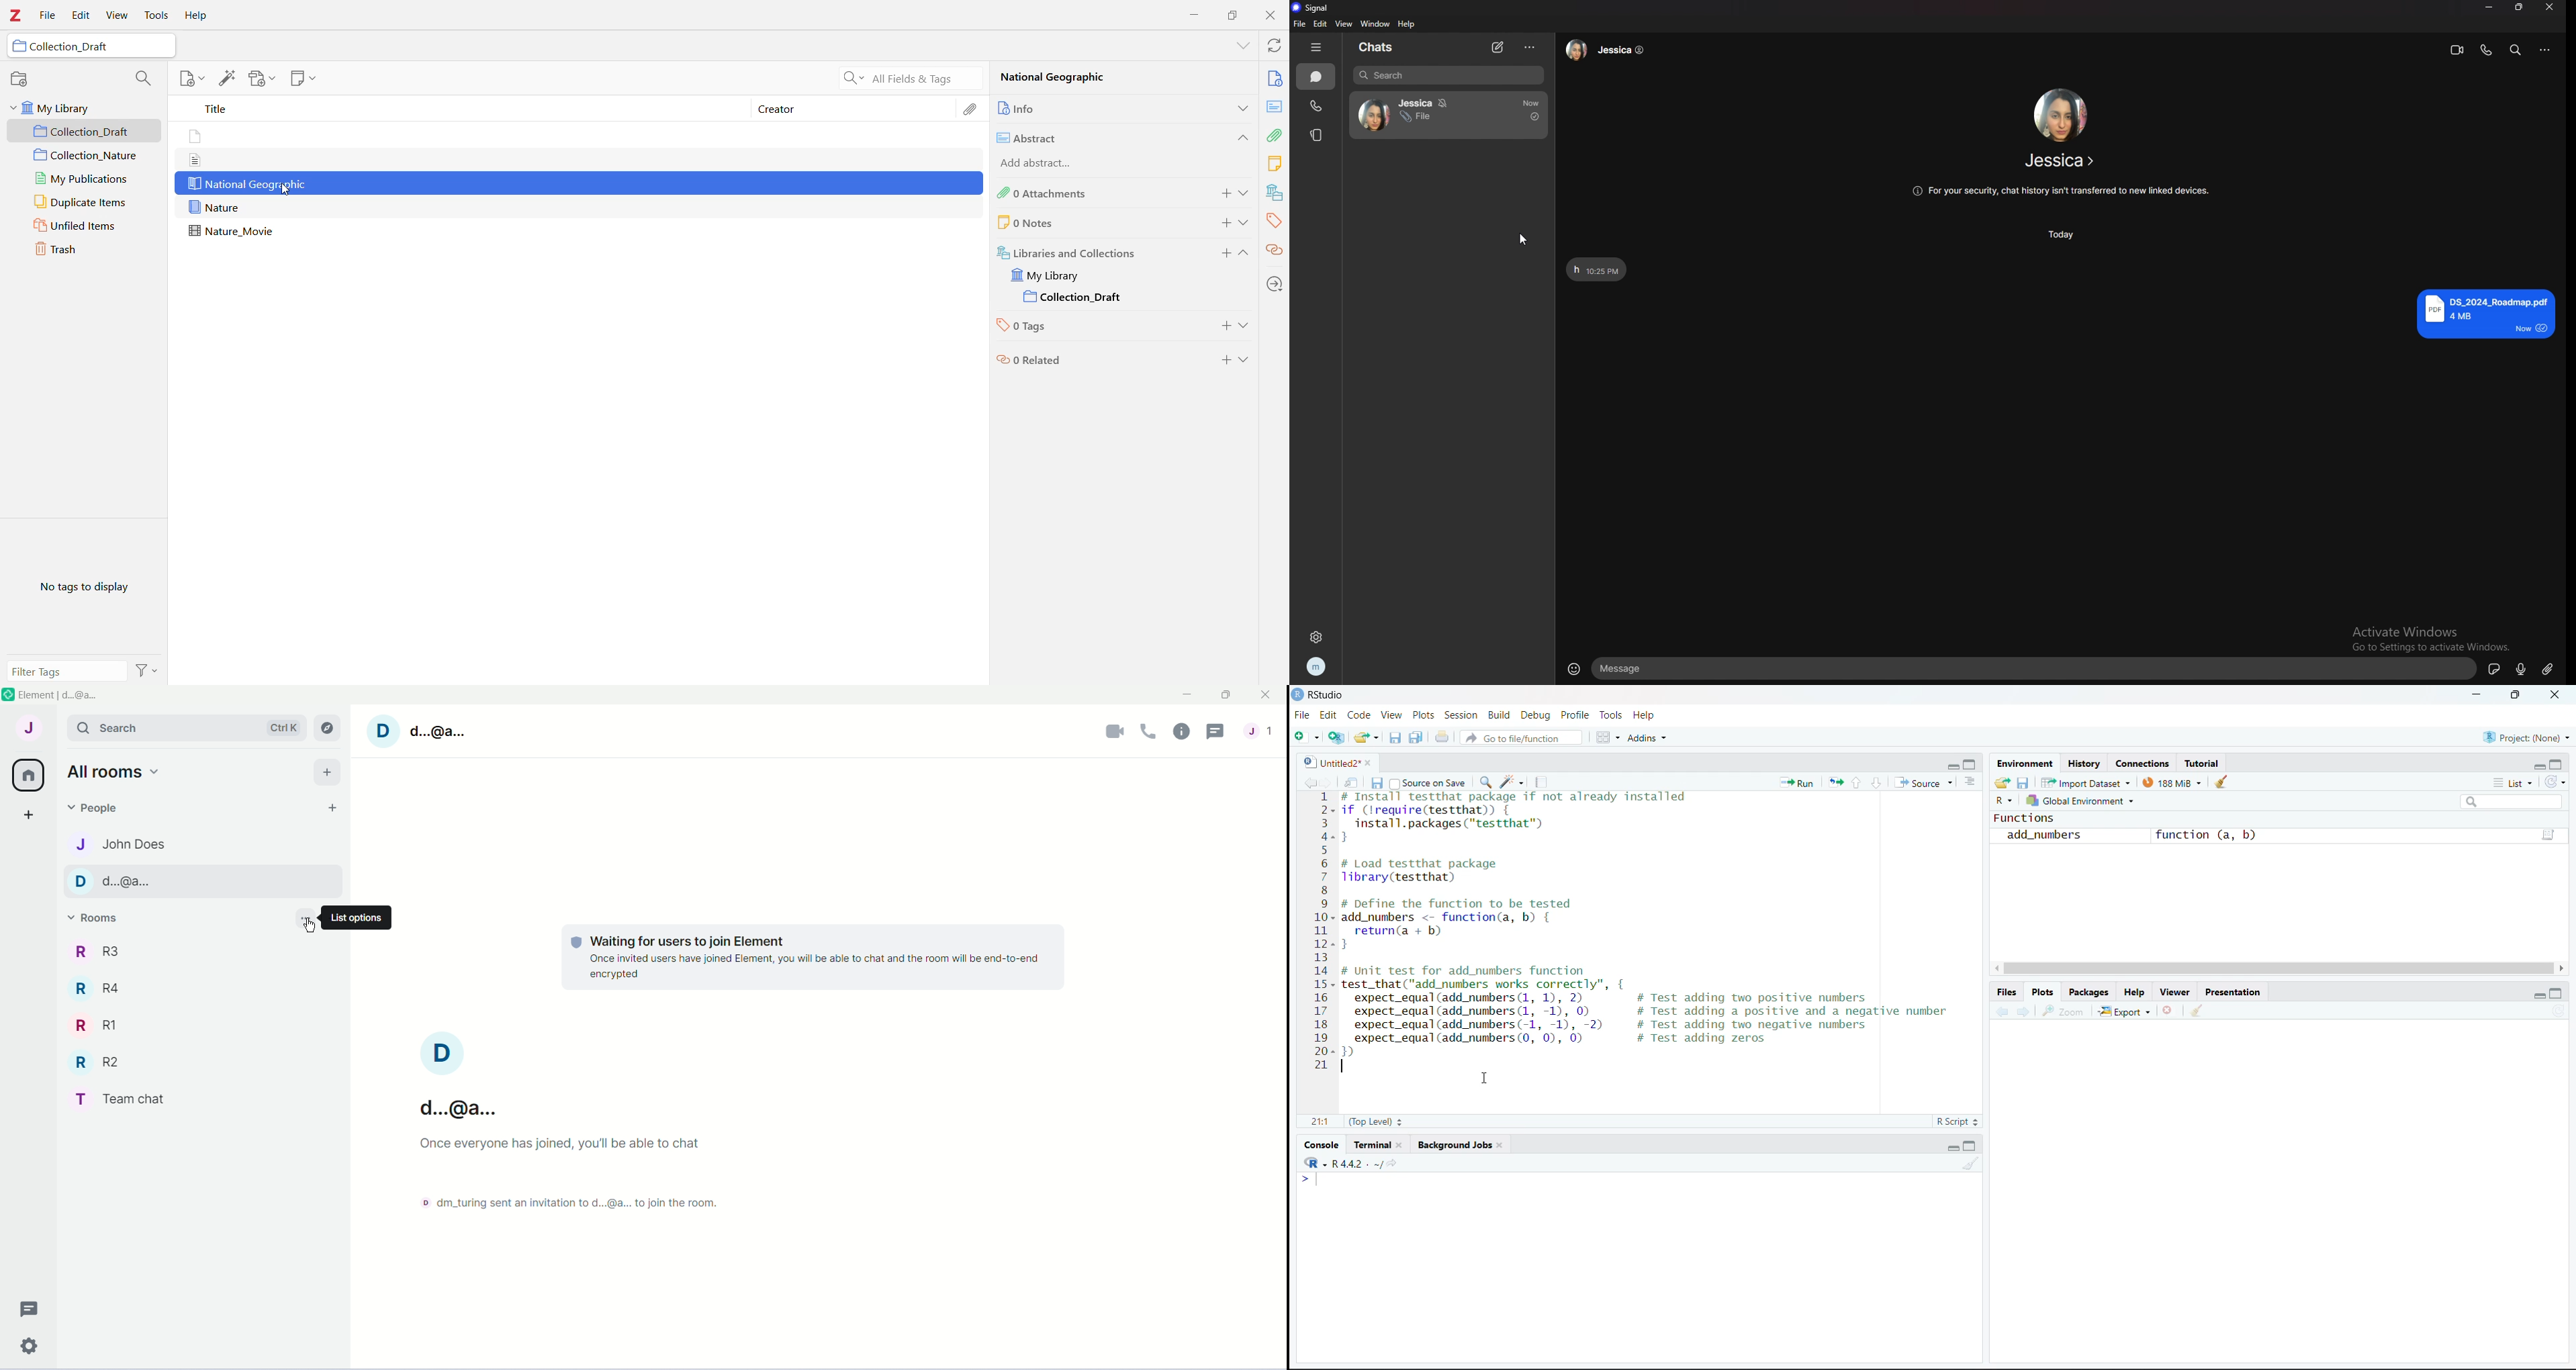  I want to click on compile report, so click(1539, 782).